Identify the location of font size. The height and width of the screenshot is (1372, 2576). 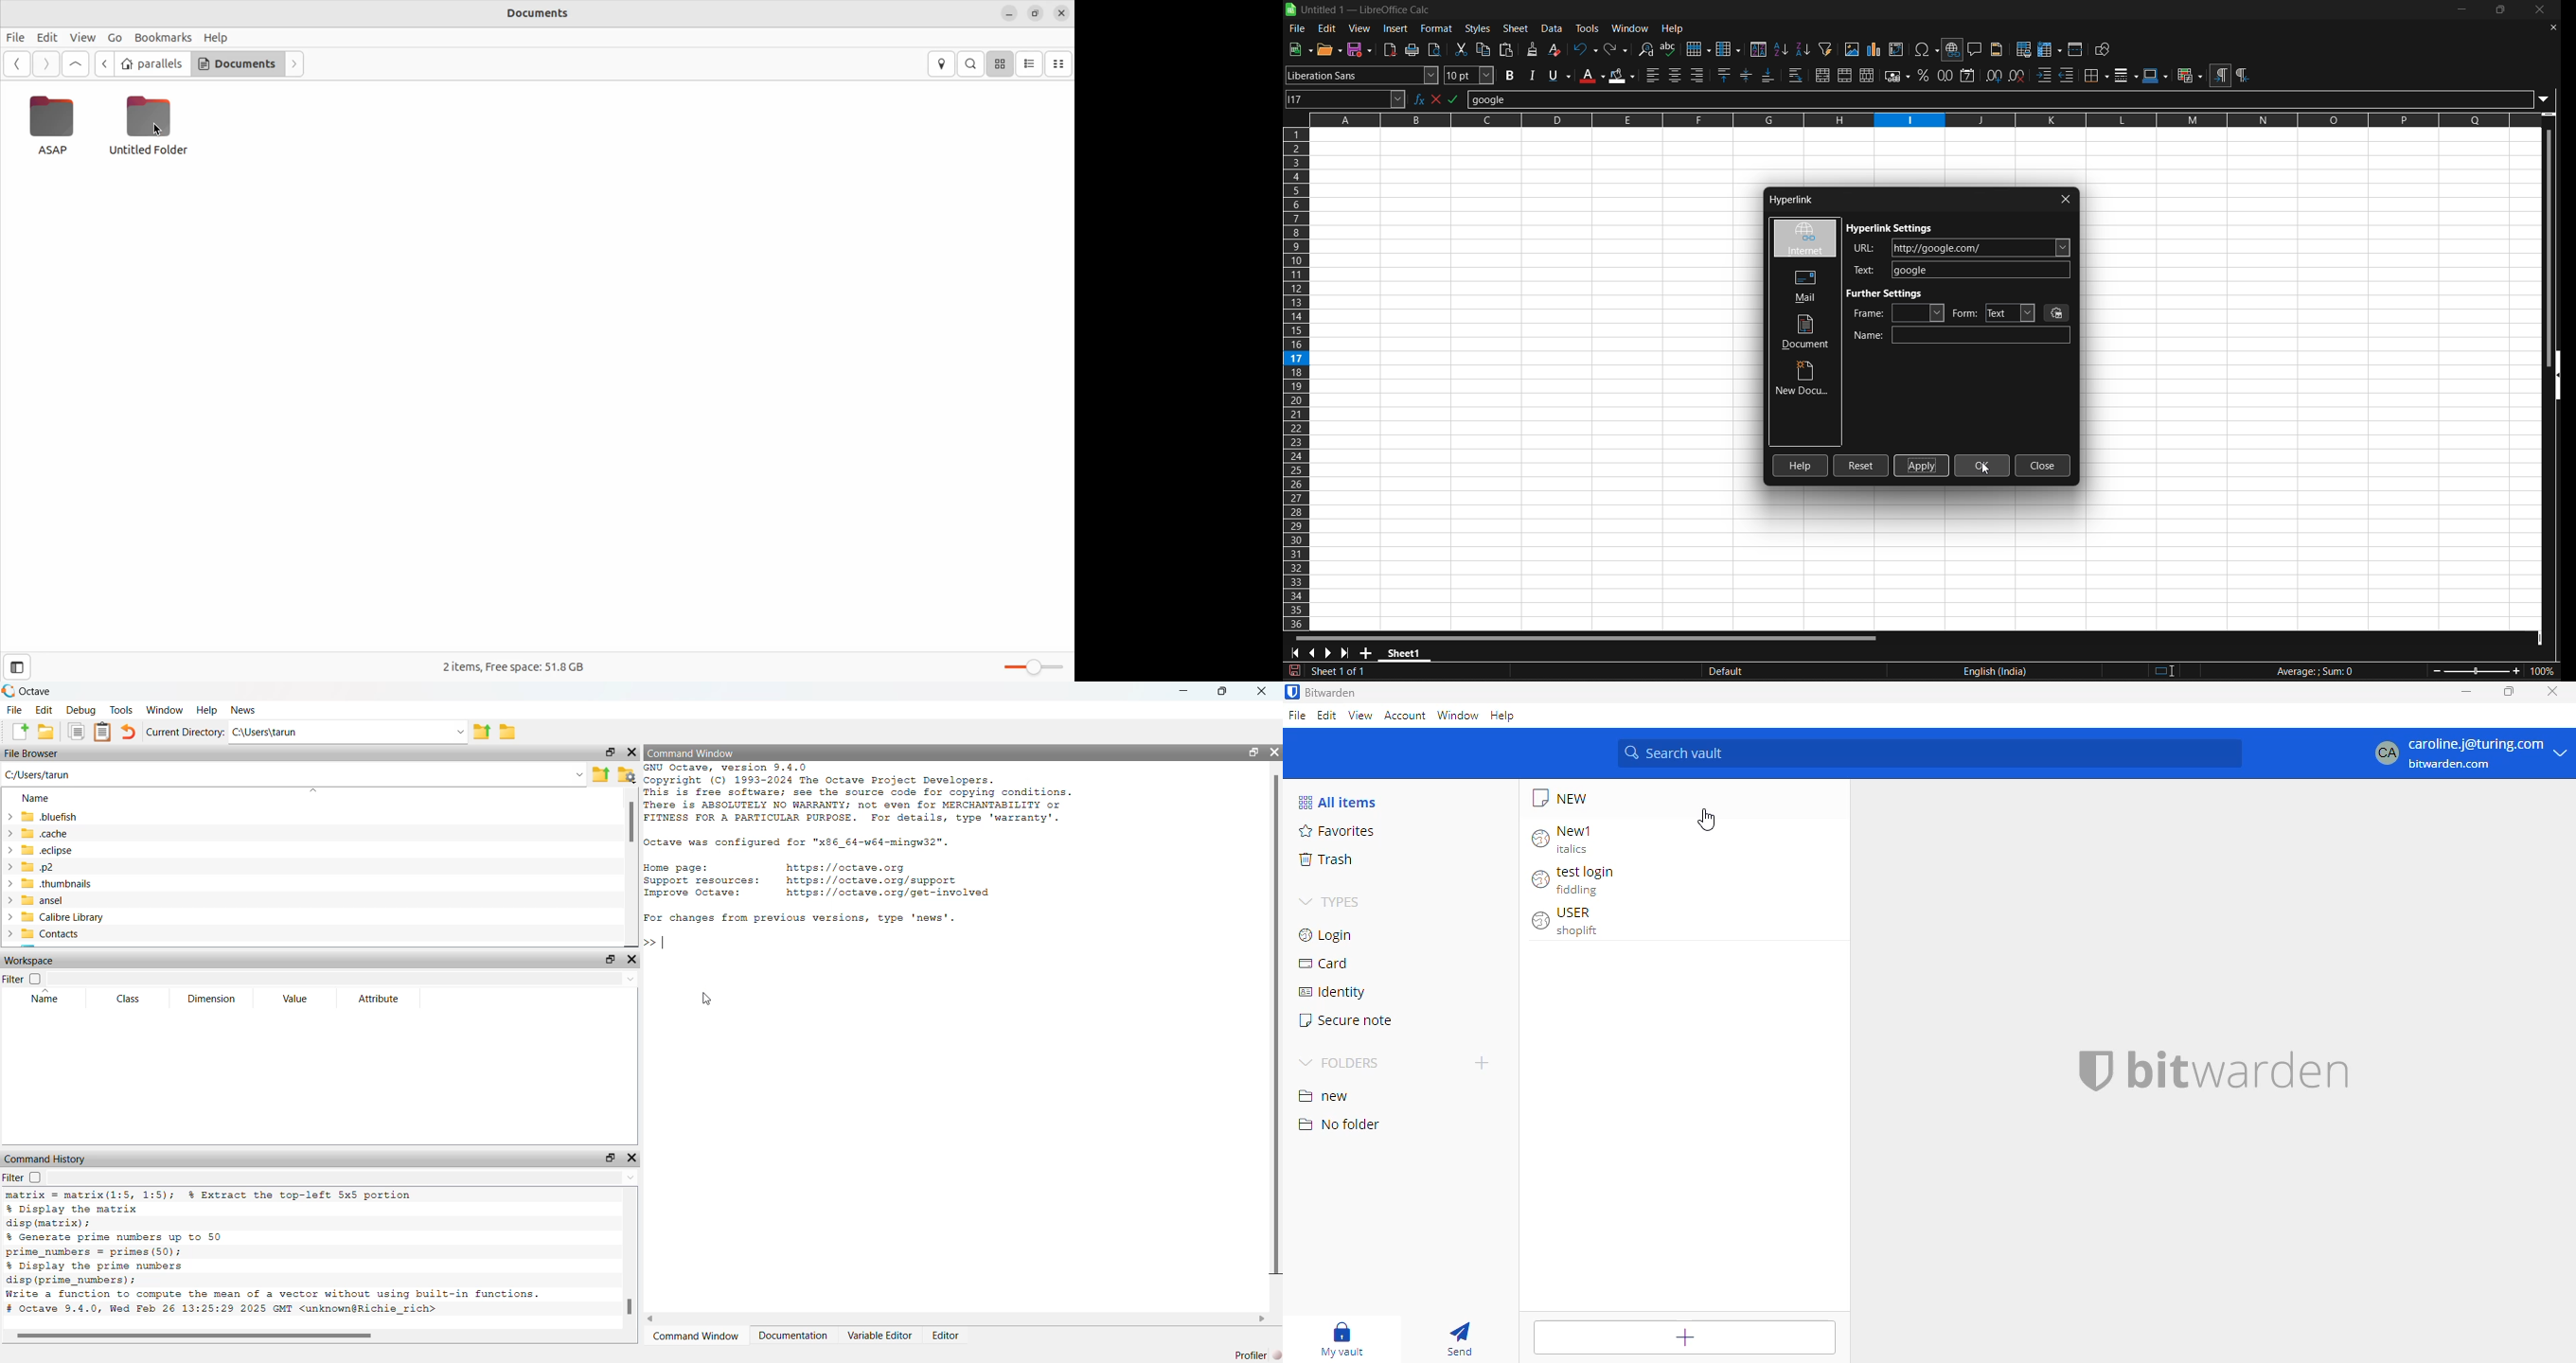
(1471, 75).